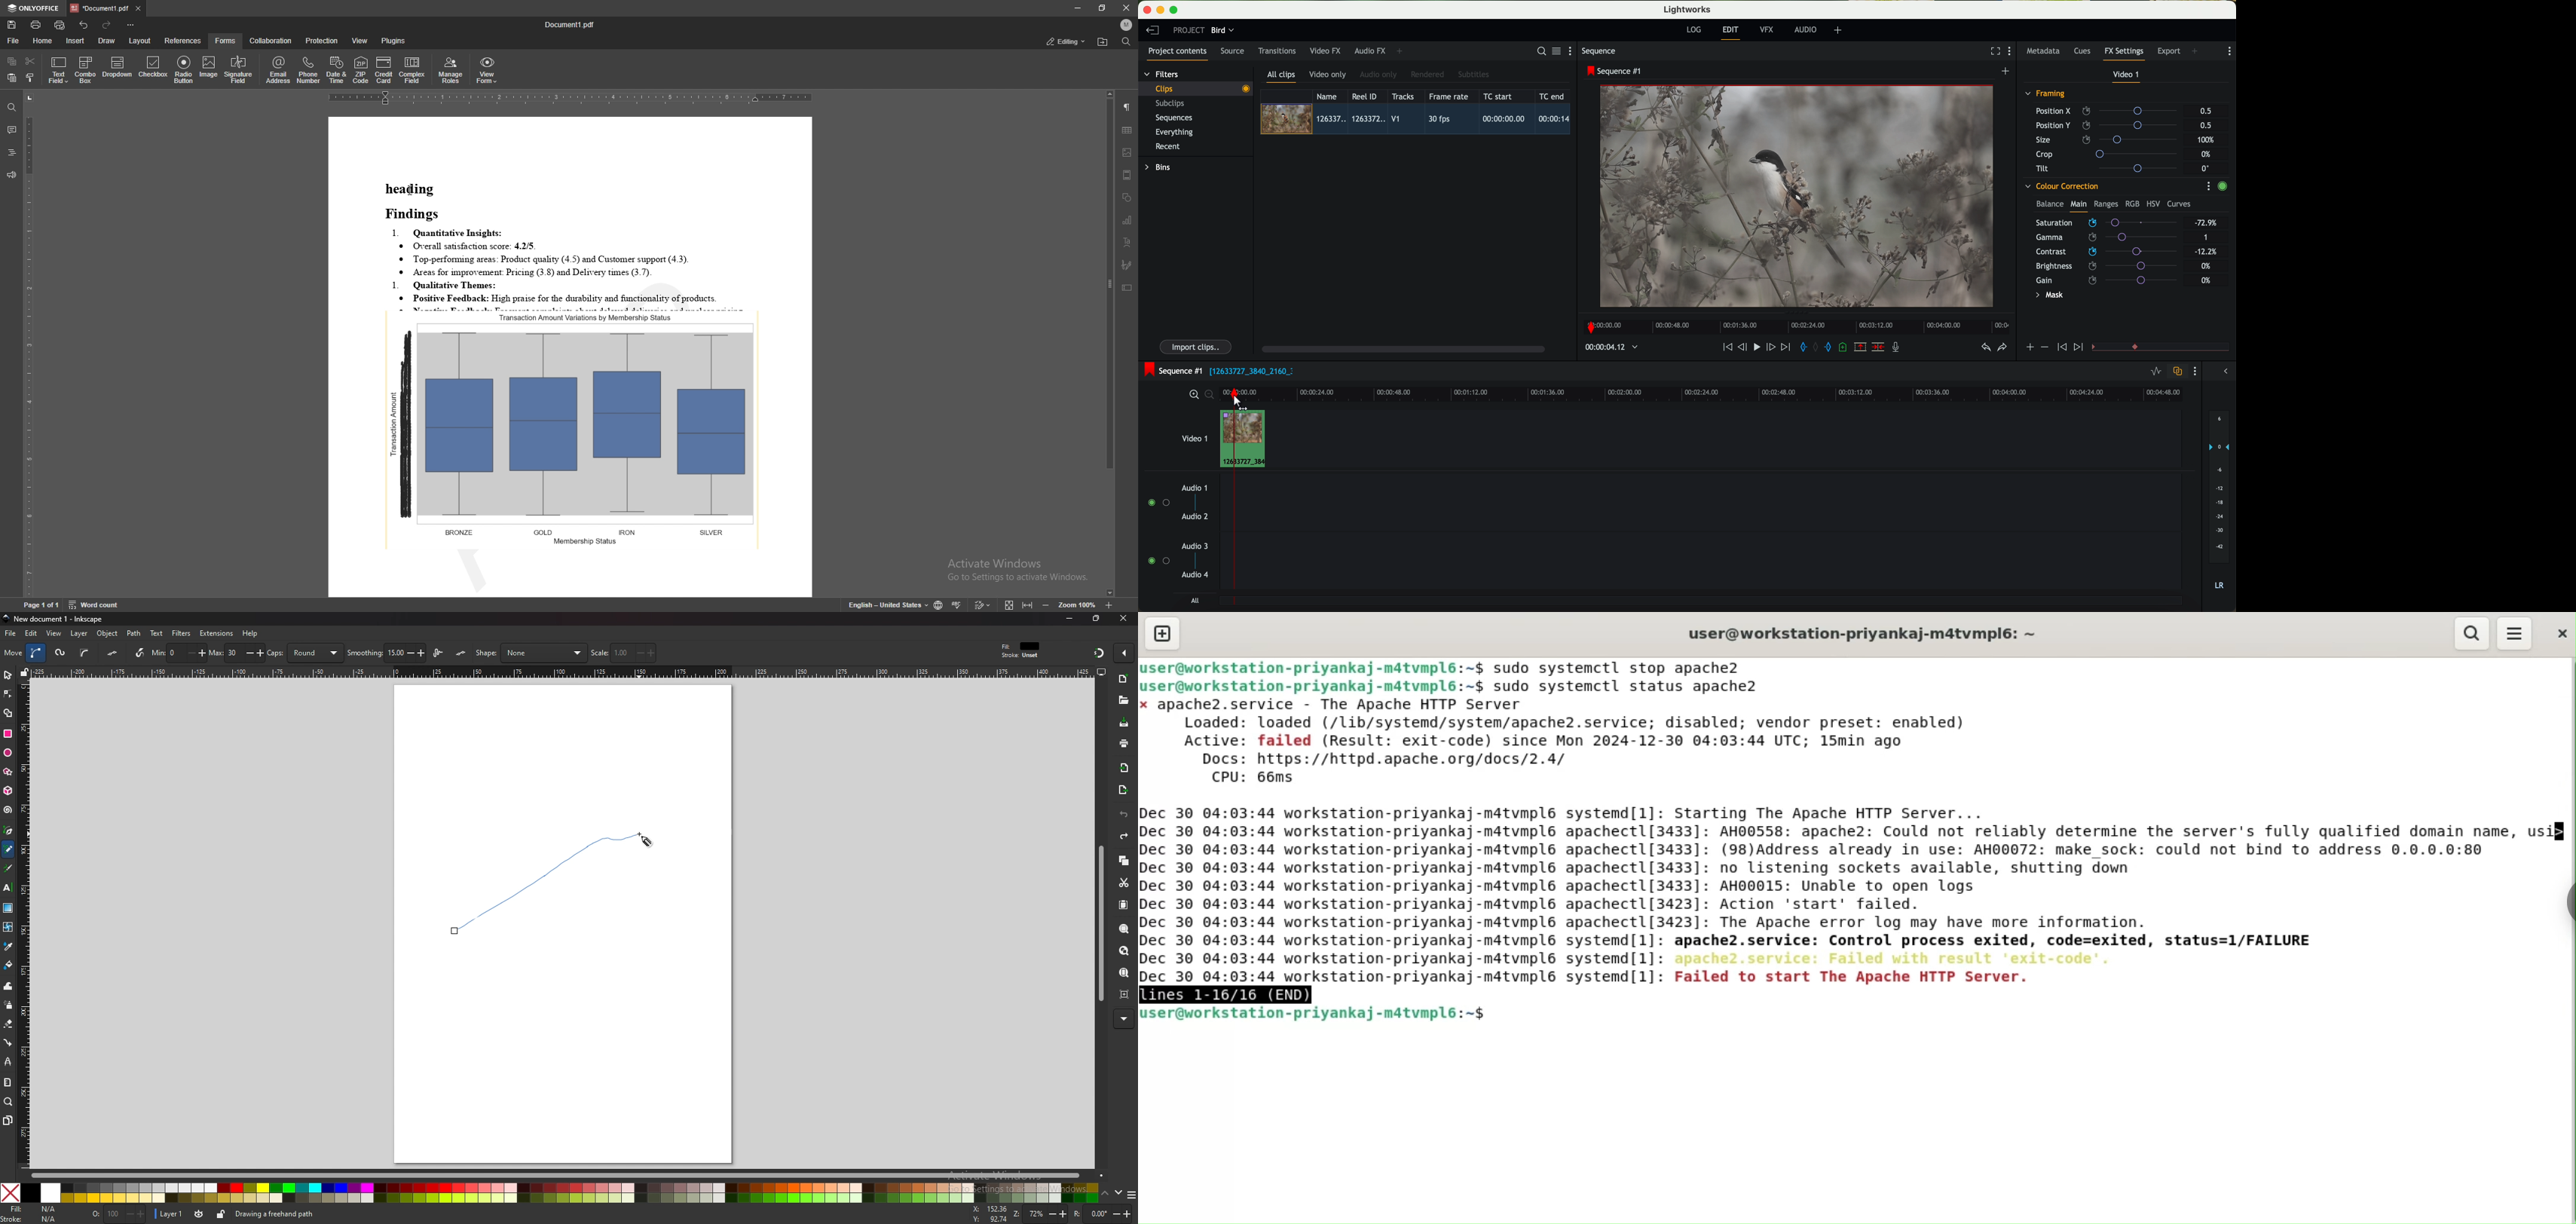  What do you see at coordinates (1029, 606) in the screenshot?
I see `fit to width` at bounding box center [1029, 606].